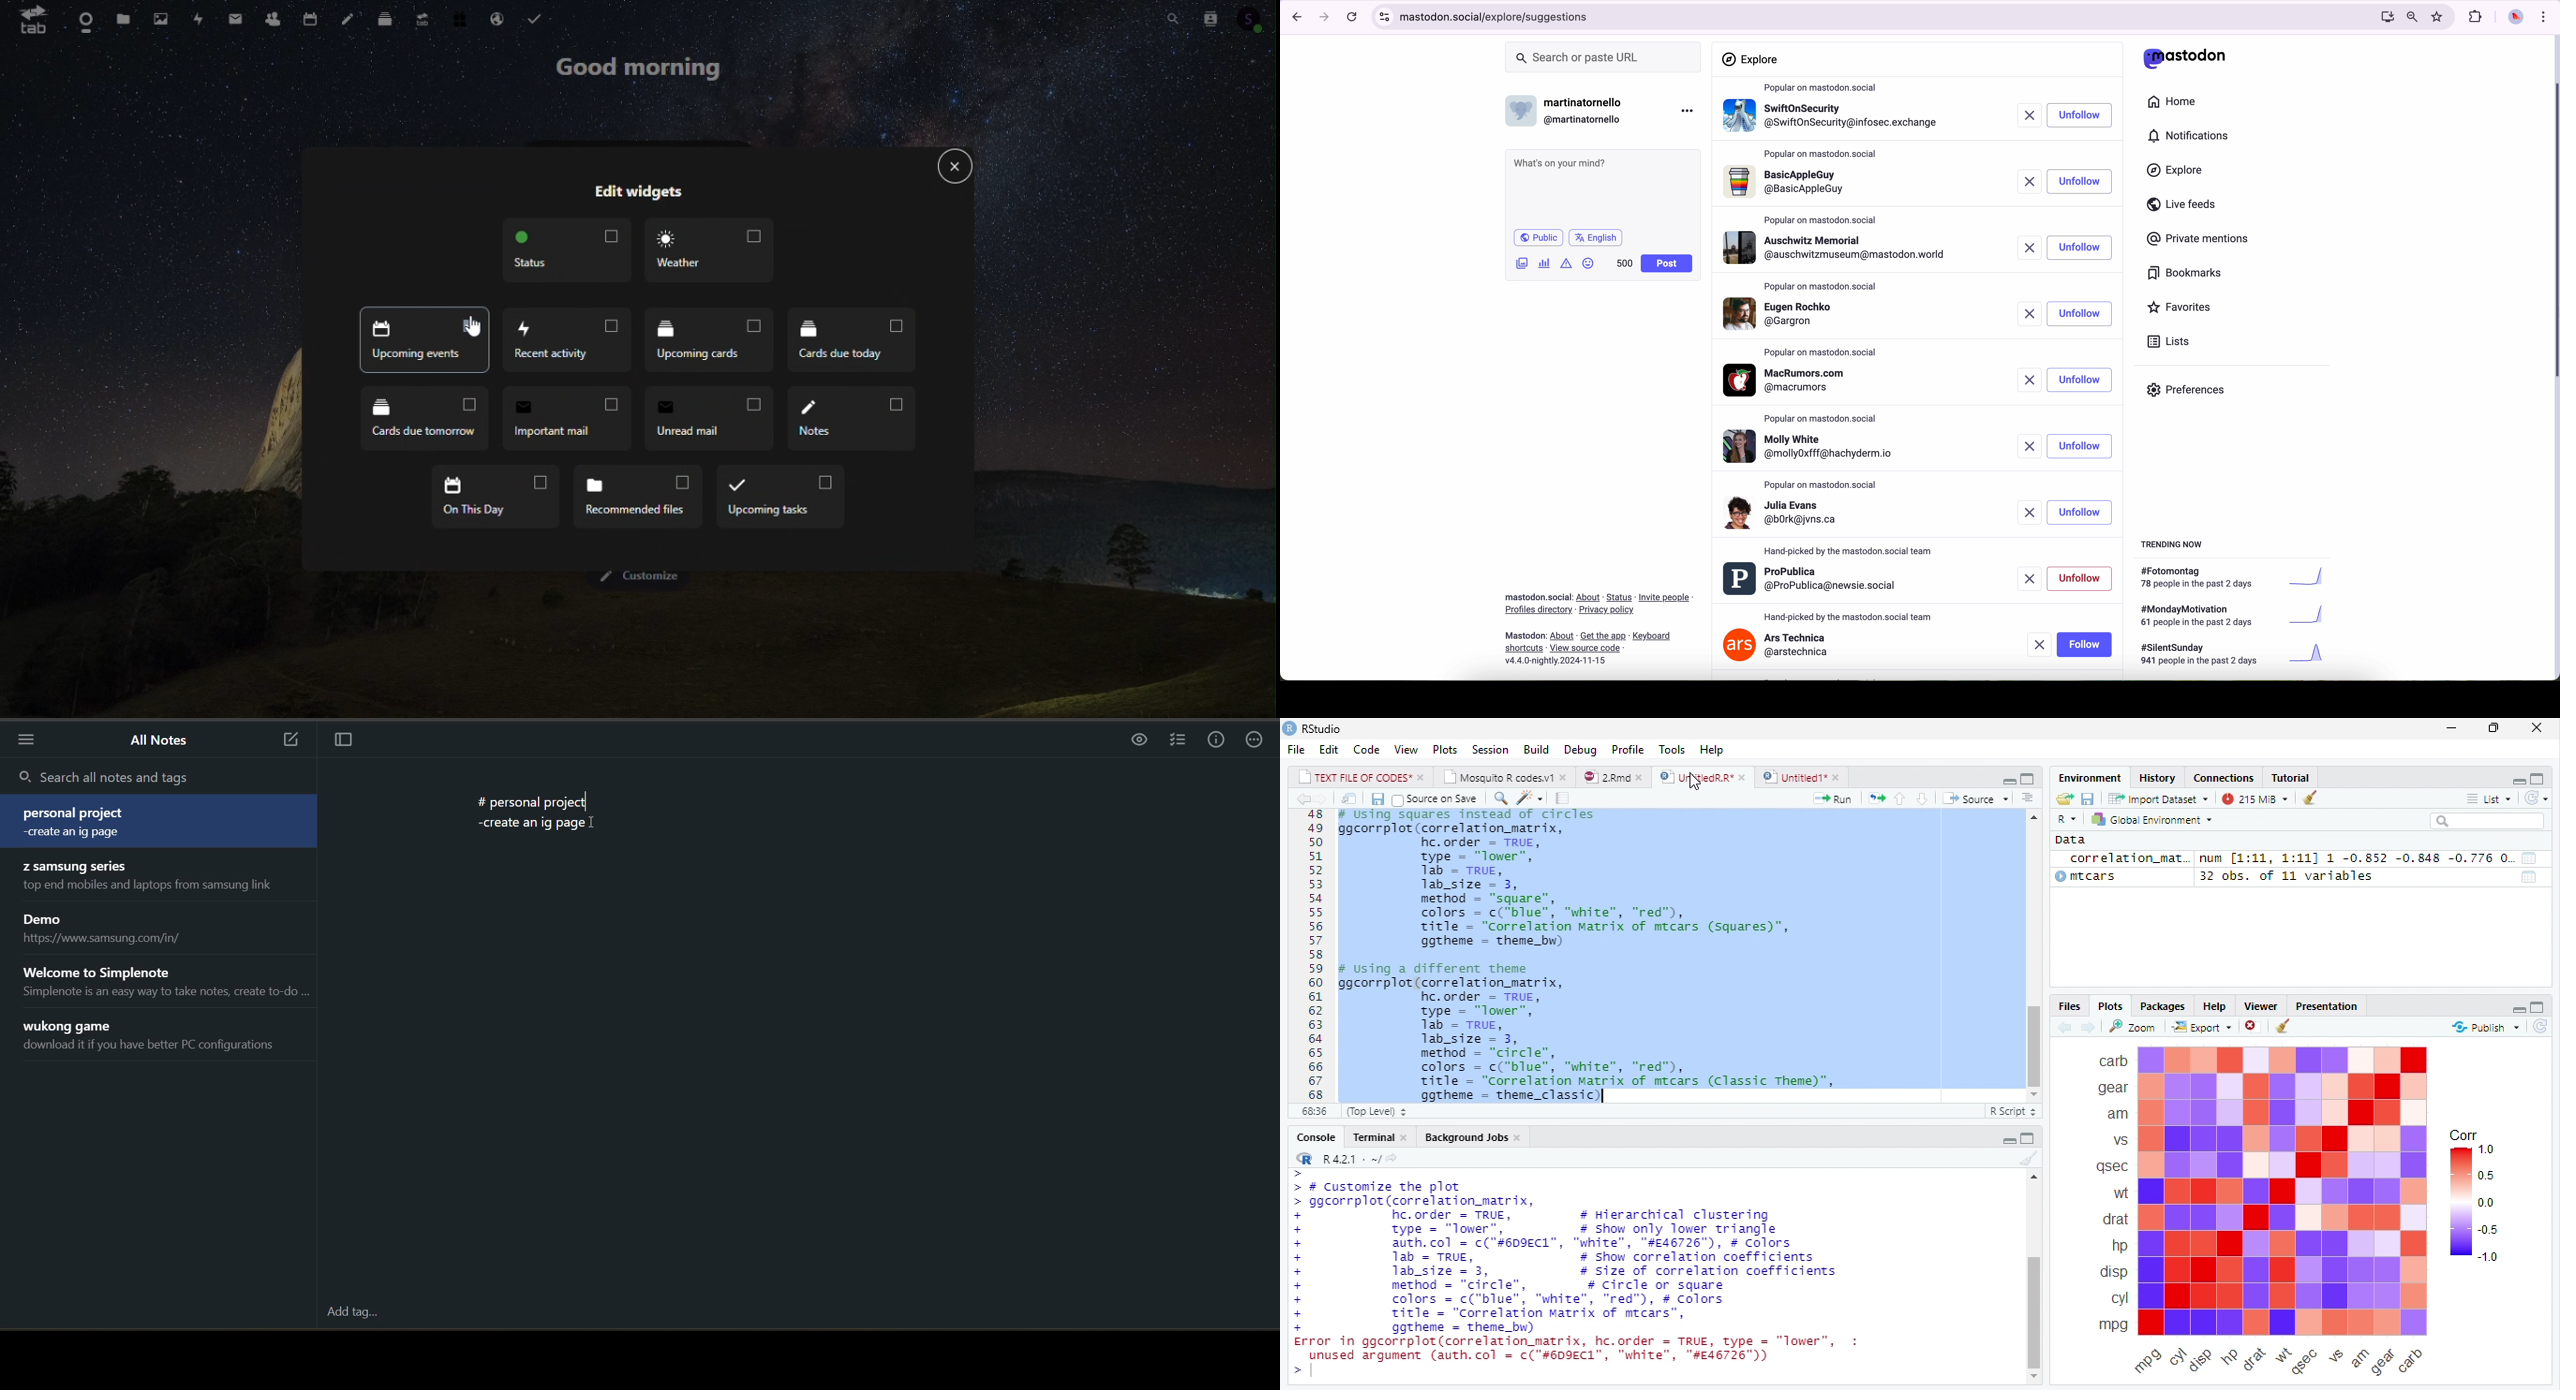 The image size is (2576, 1400). I want to click on 2rmd, so click(1614, 776).